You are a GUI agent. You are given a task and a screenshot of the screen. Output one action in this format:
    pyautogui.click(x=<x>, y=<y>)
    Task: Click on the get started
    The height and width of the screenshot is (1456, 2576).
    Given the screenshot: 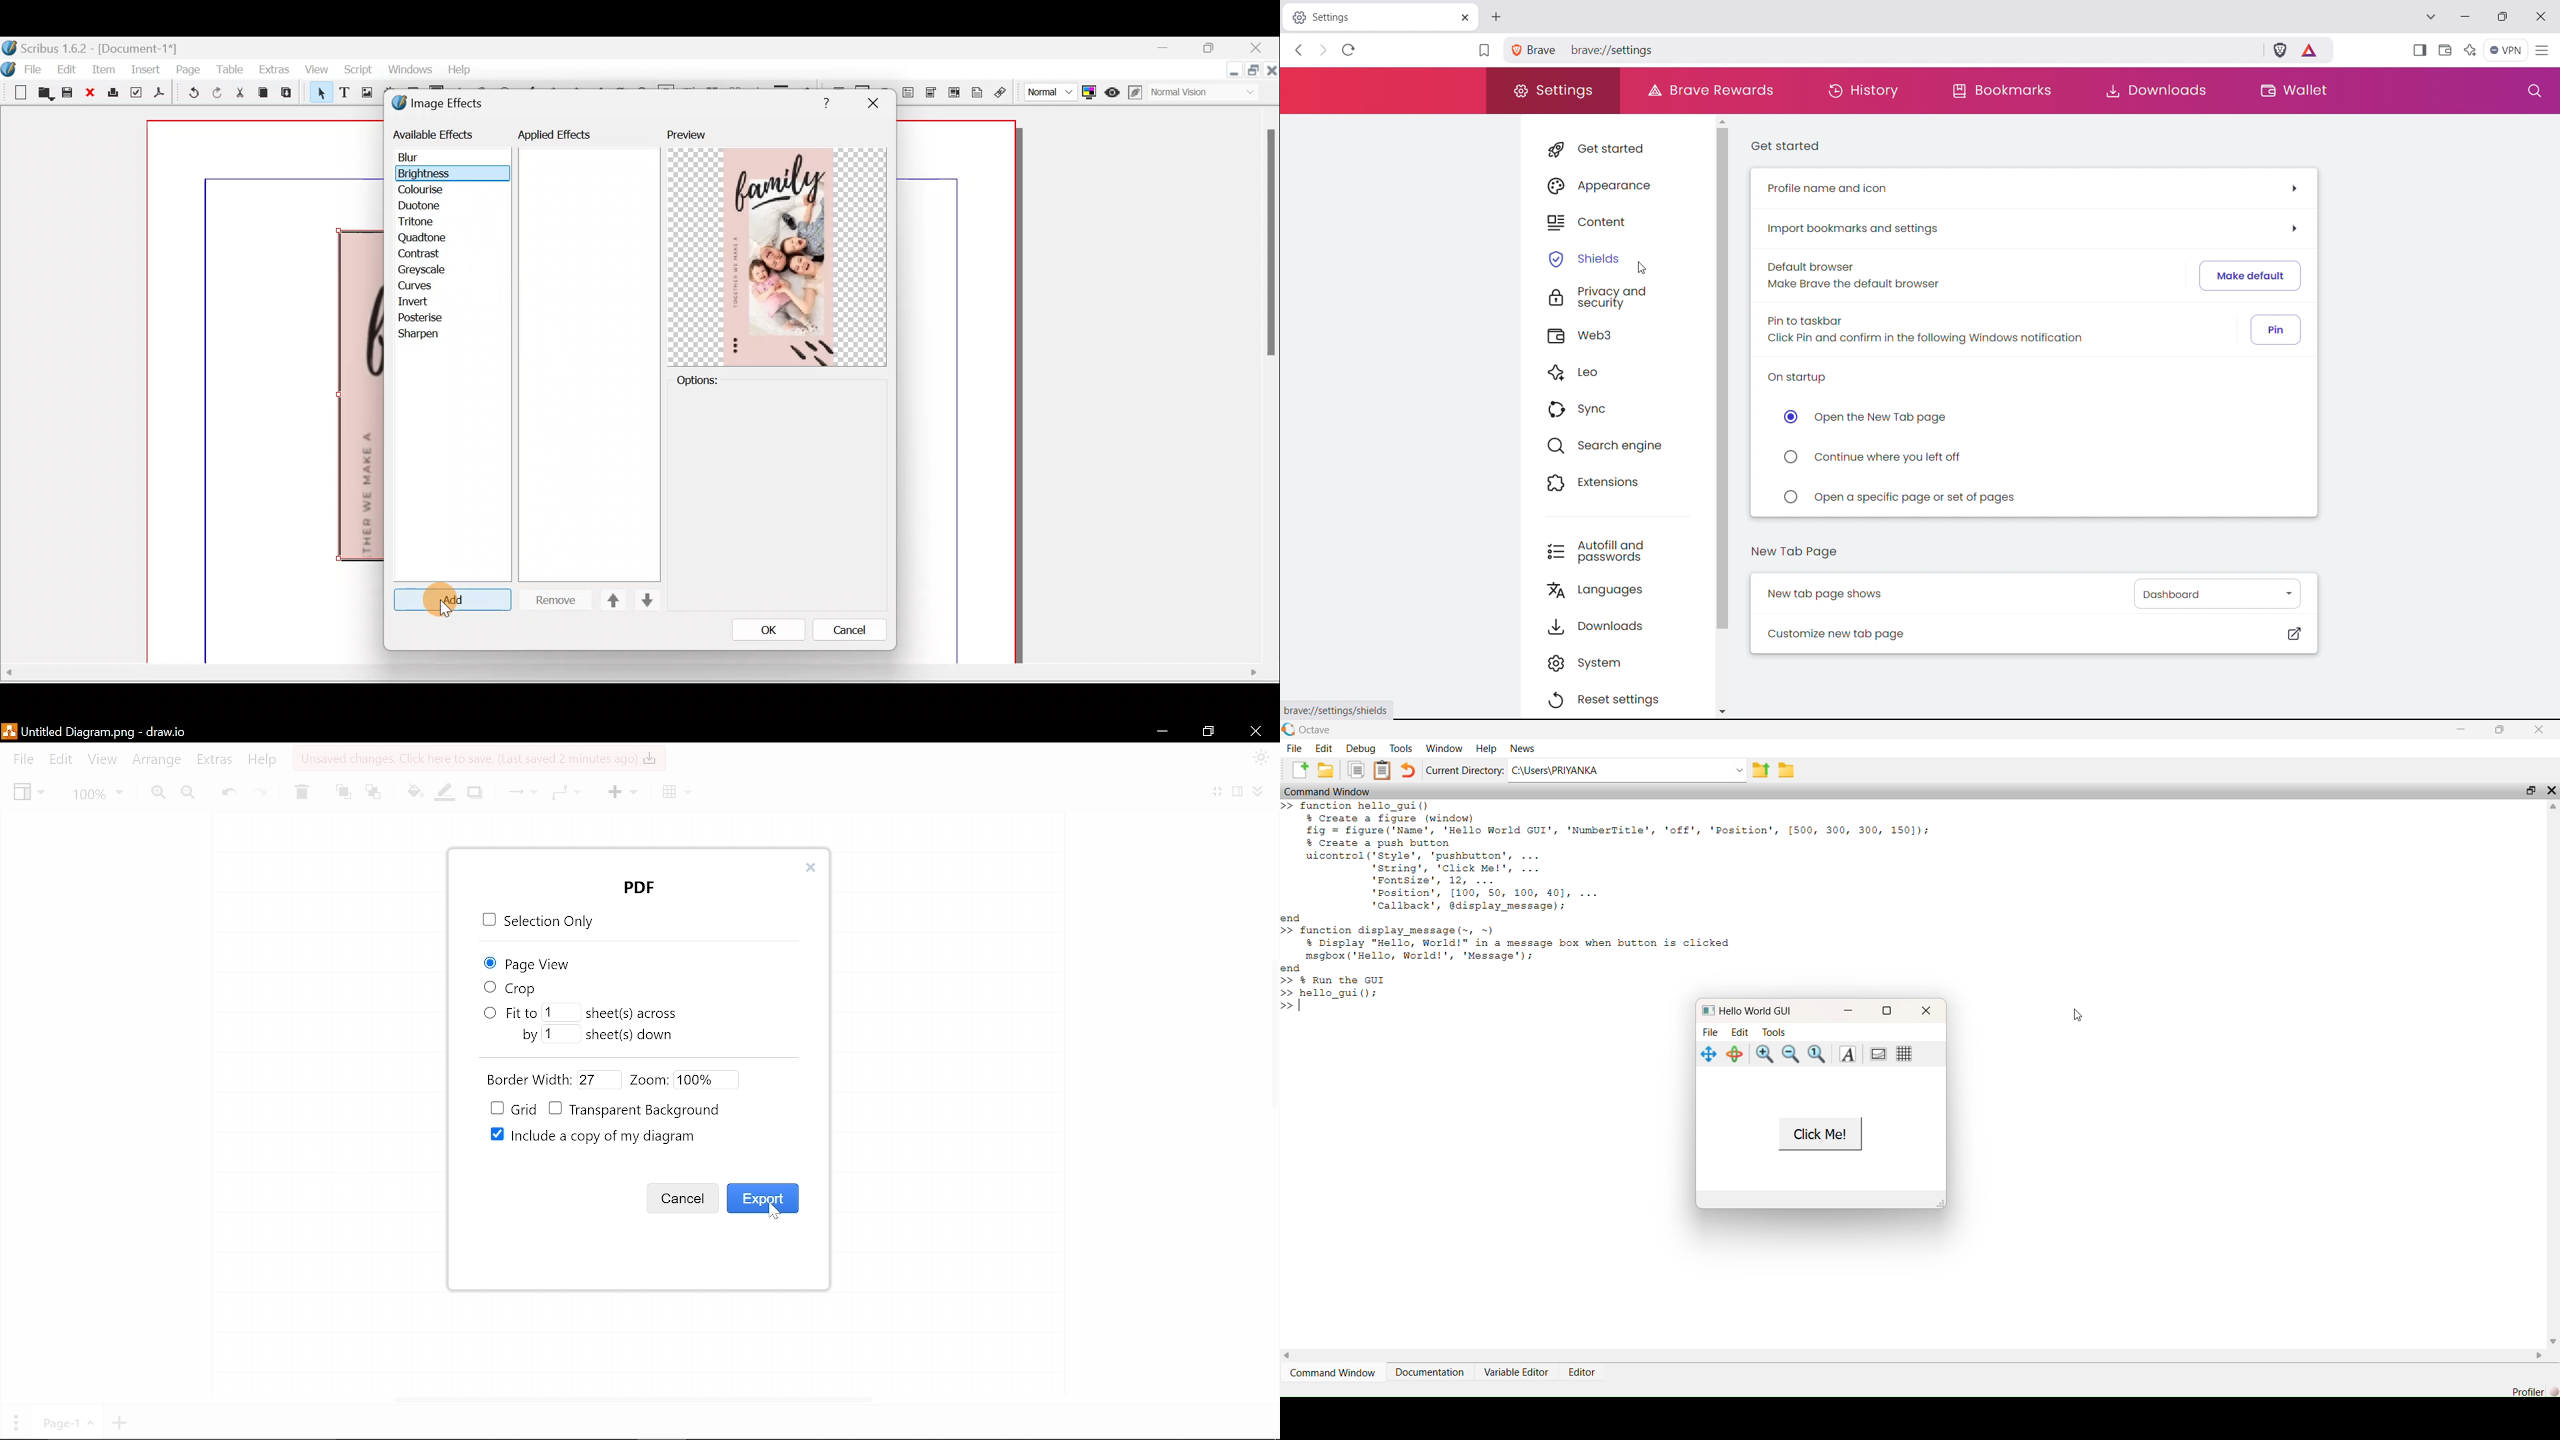 What is the action you would take?
    pyautogui.click(x=1619, y=149)
    